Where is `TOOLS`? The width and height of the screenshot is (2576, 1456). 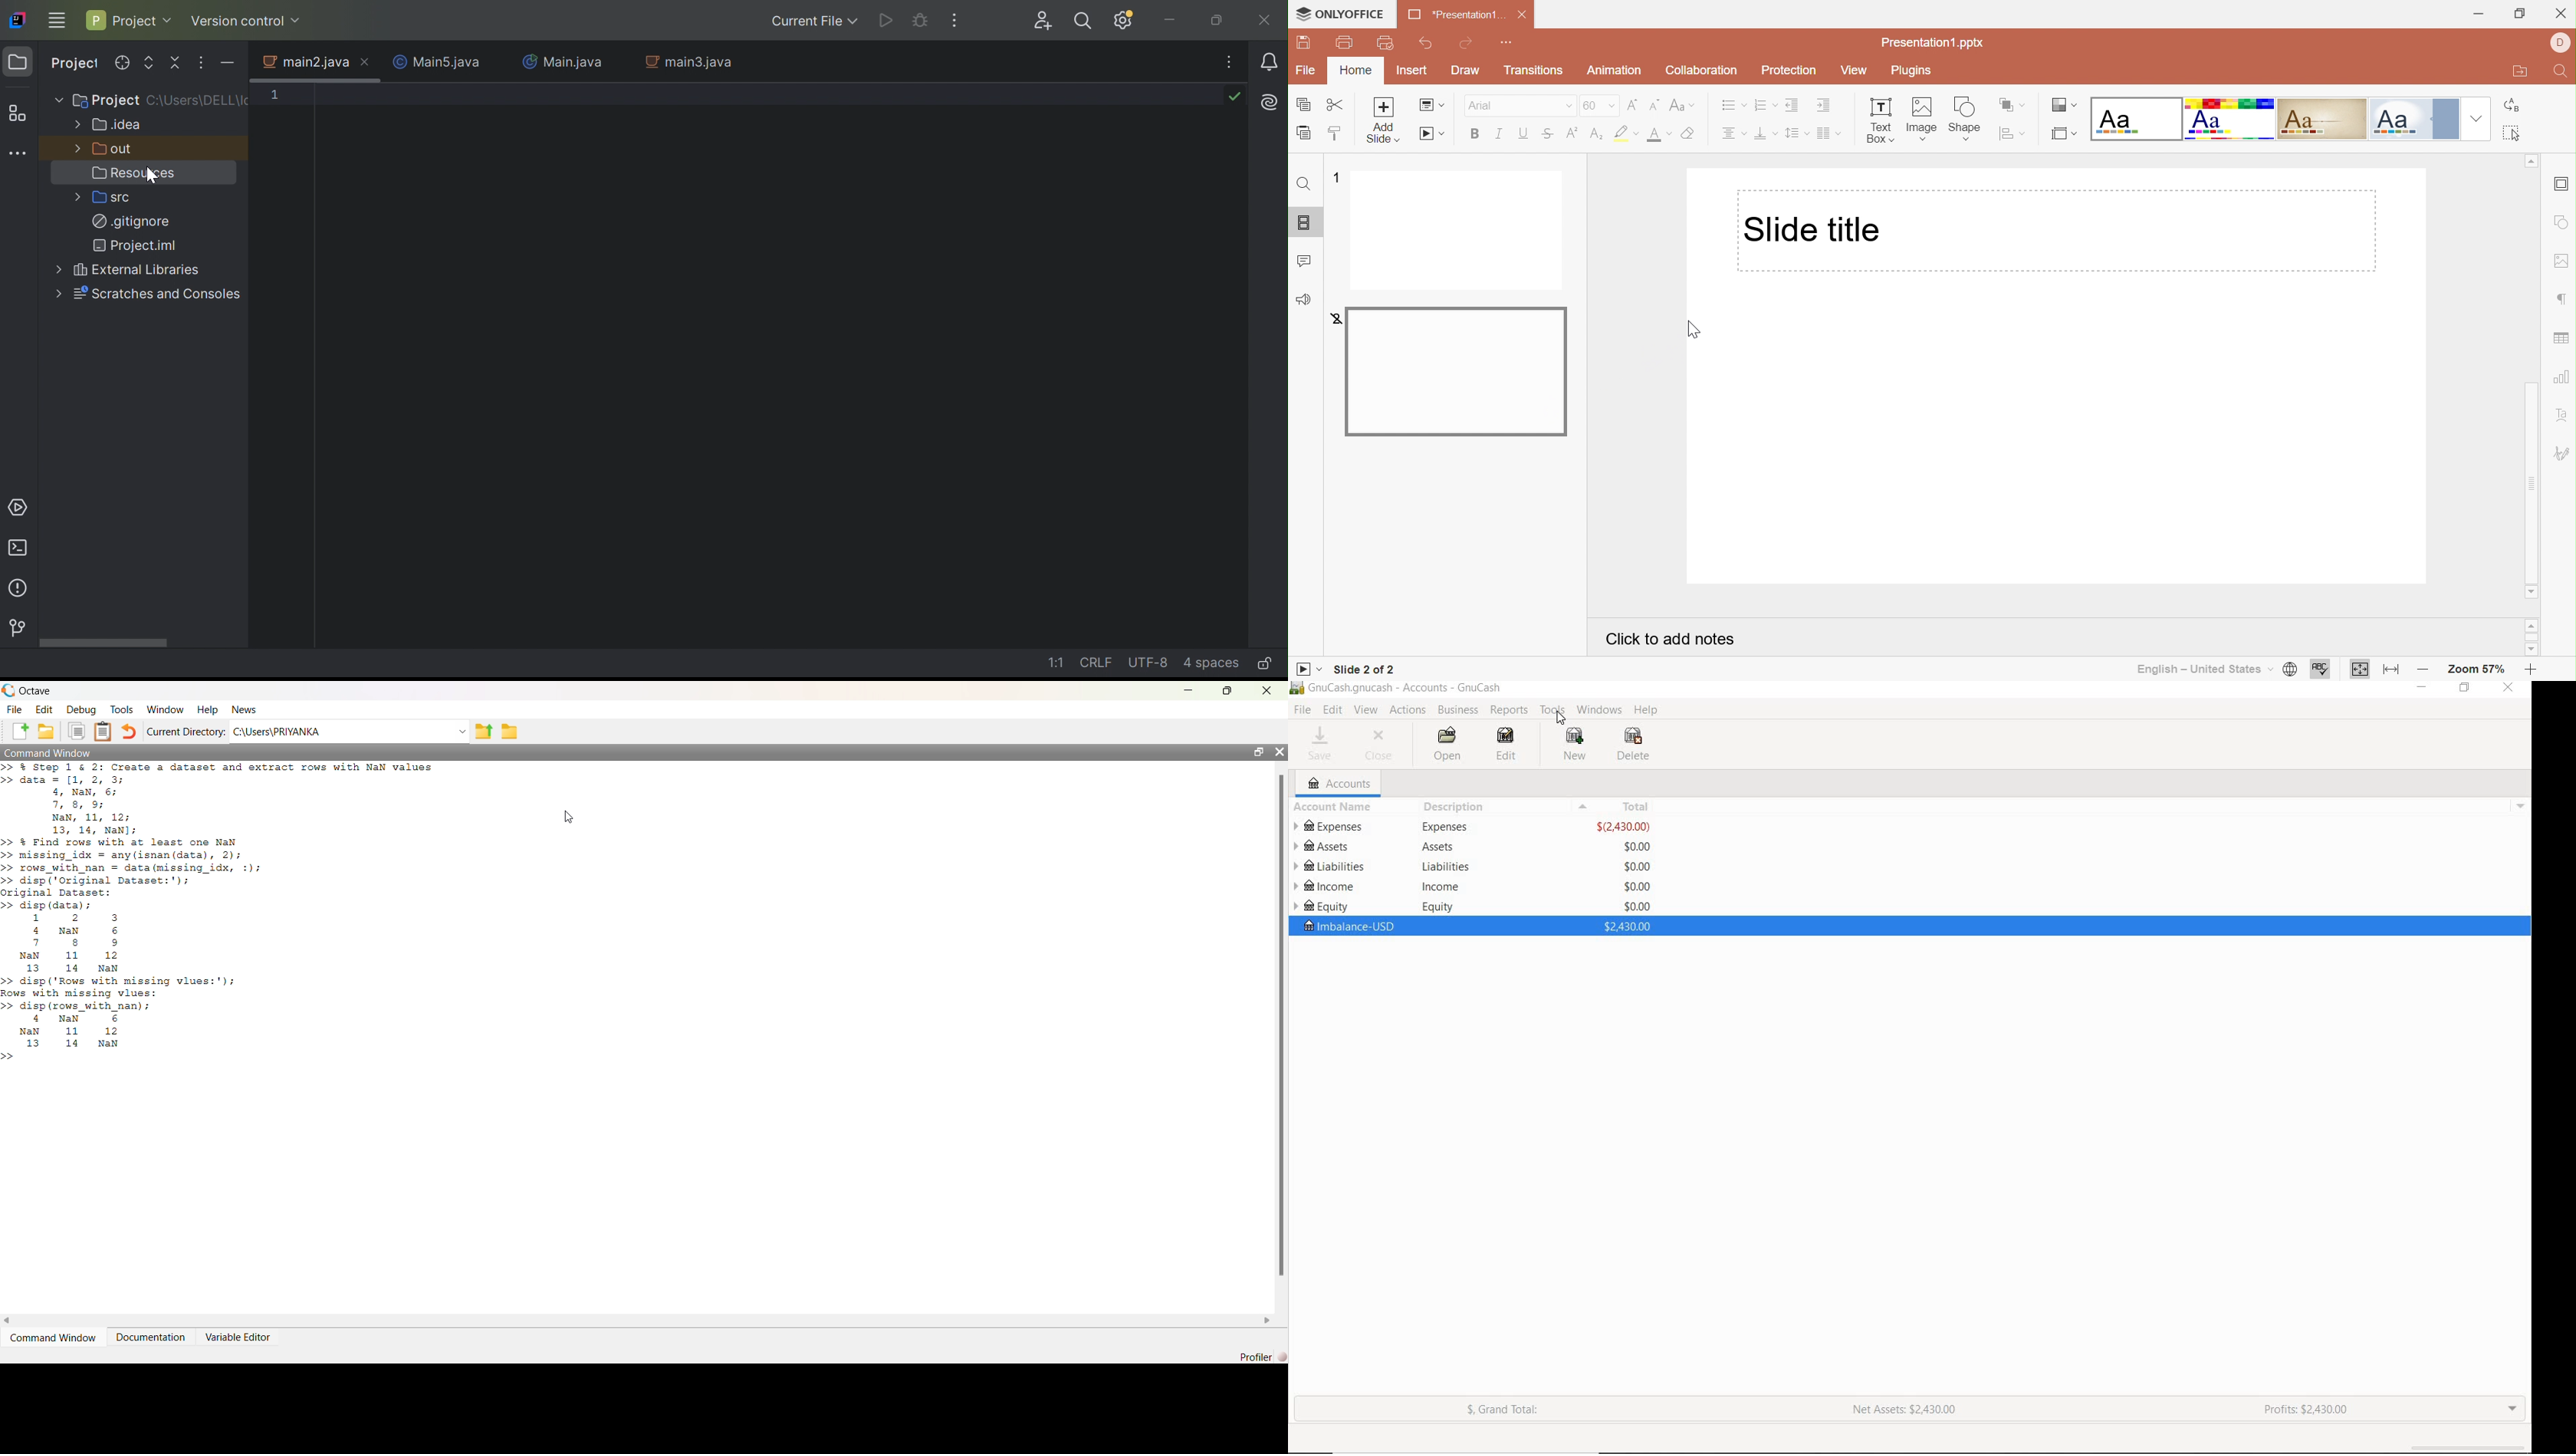 TOOLS is located at coordinates (1552, 711).